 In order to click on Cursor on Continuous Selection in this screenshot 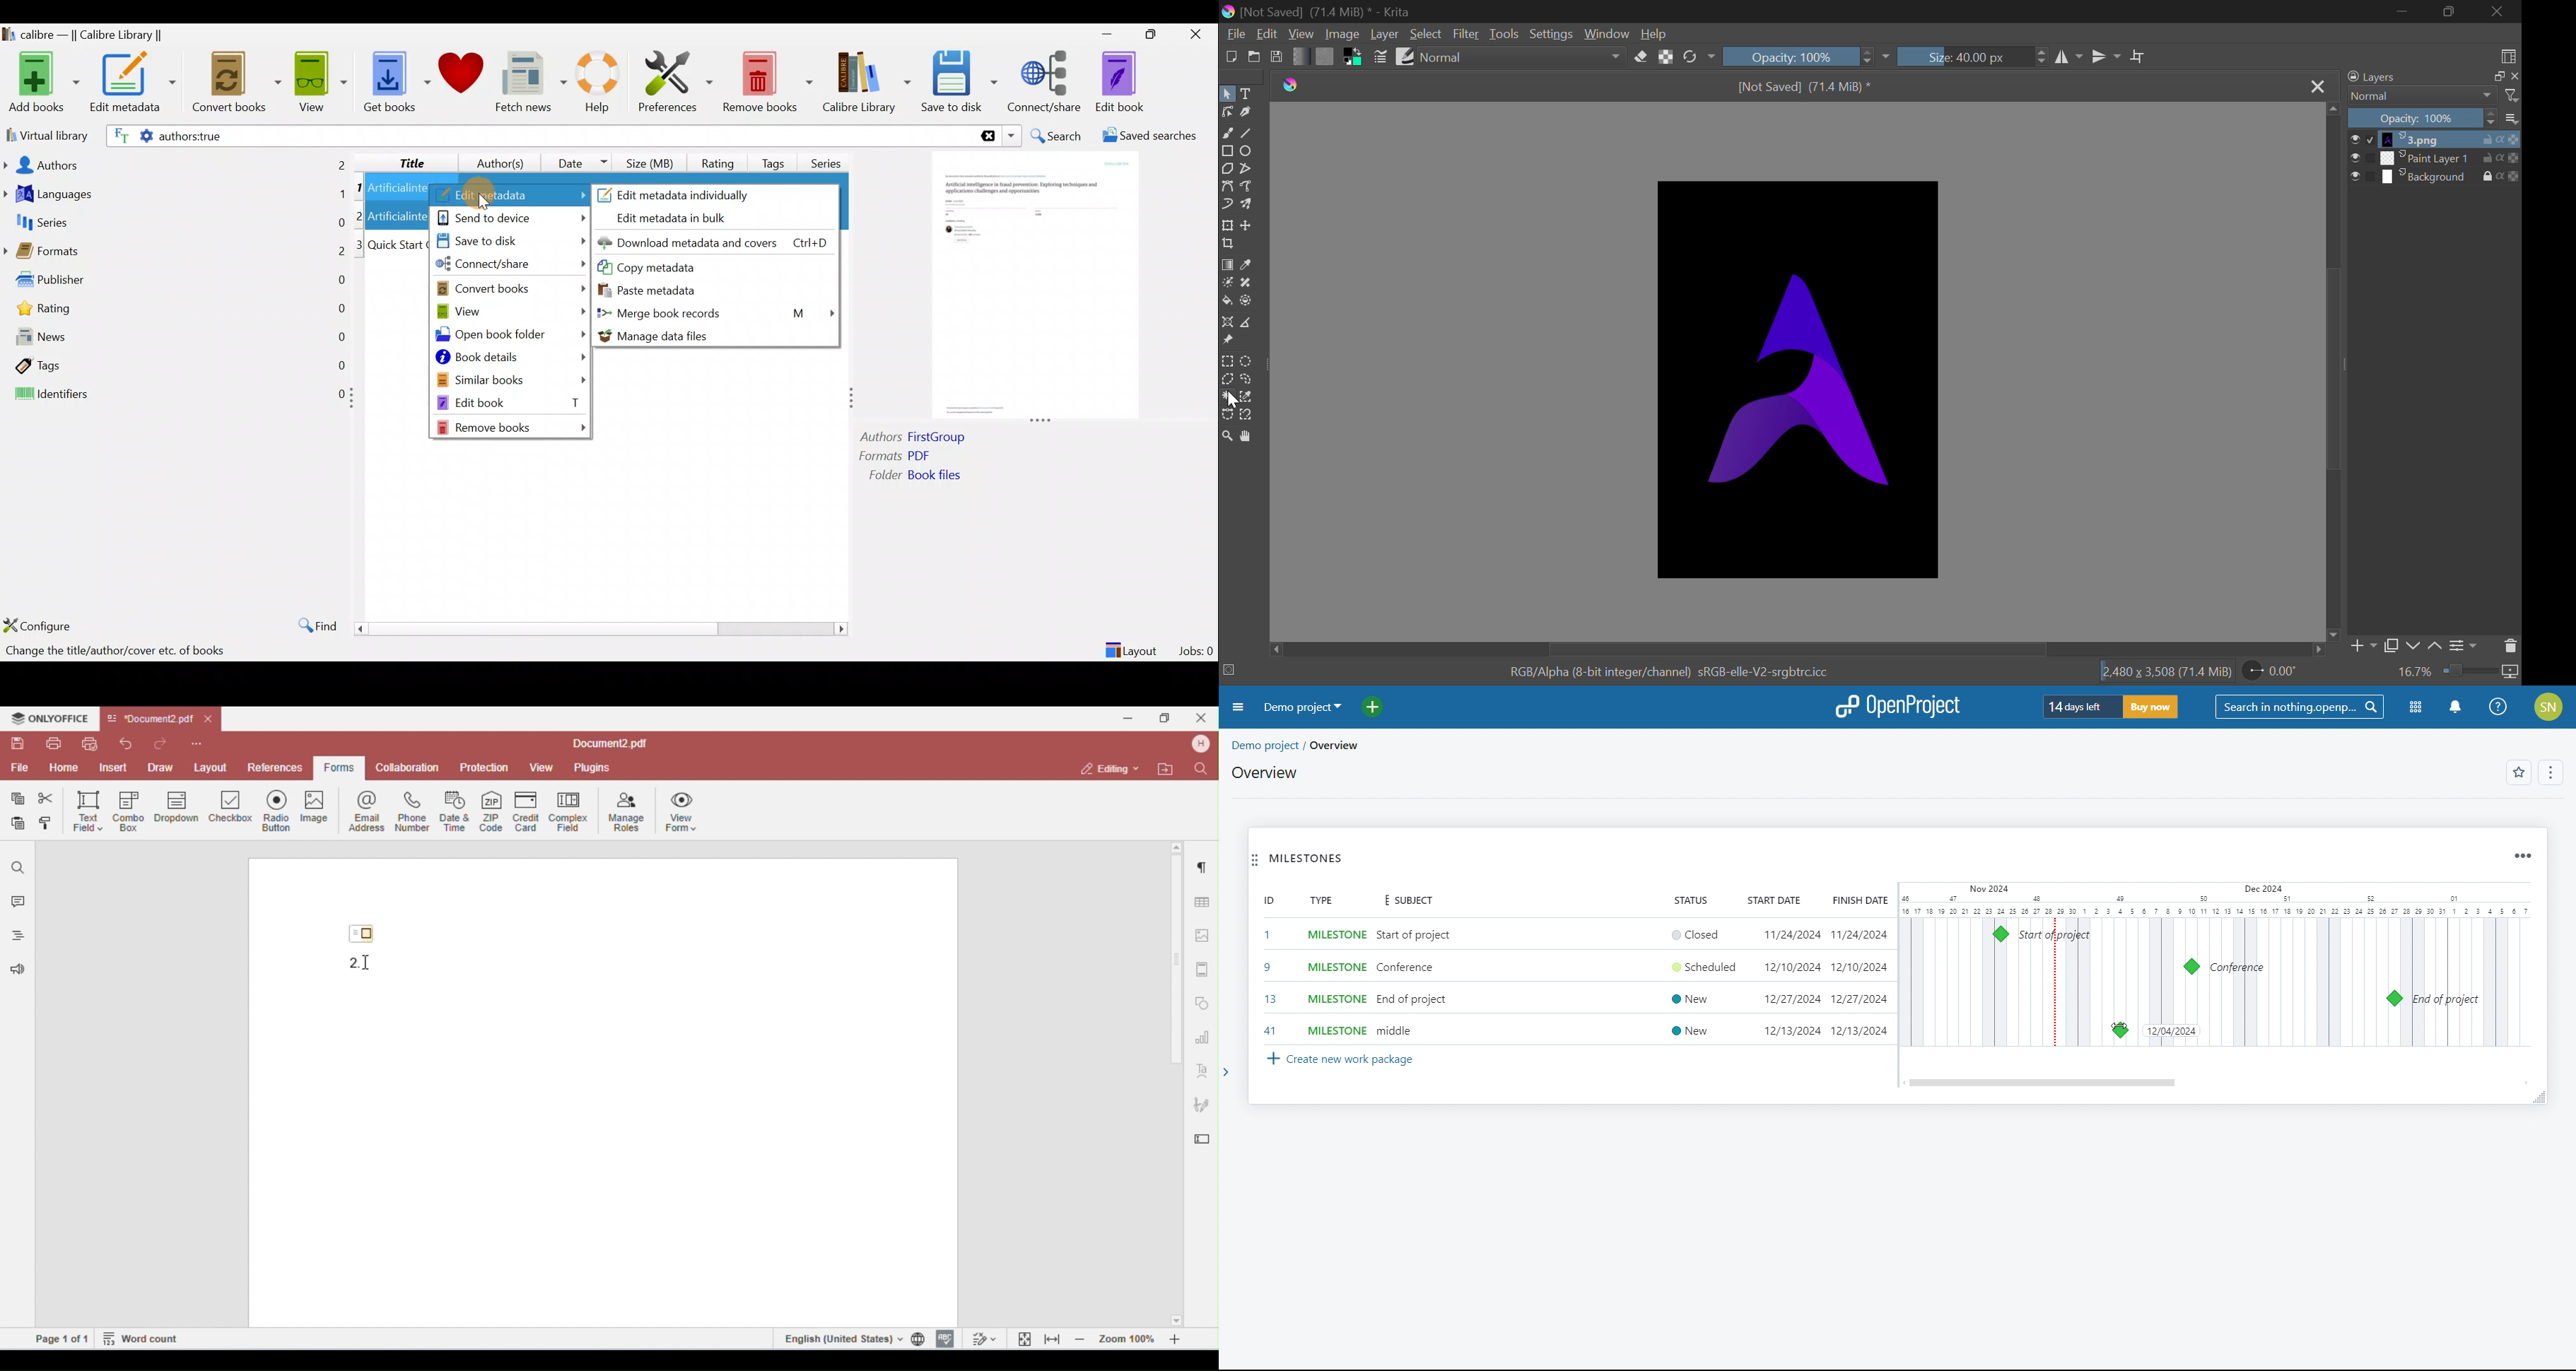, I will do `click(1228, 396)`.